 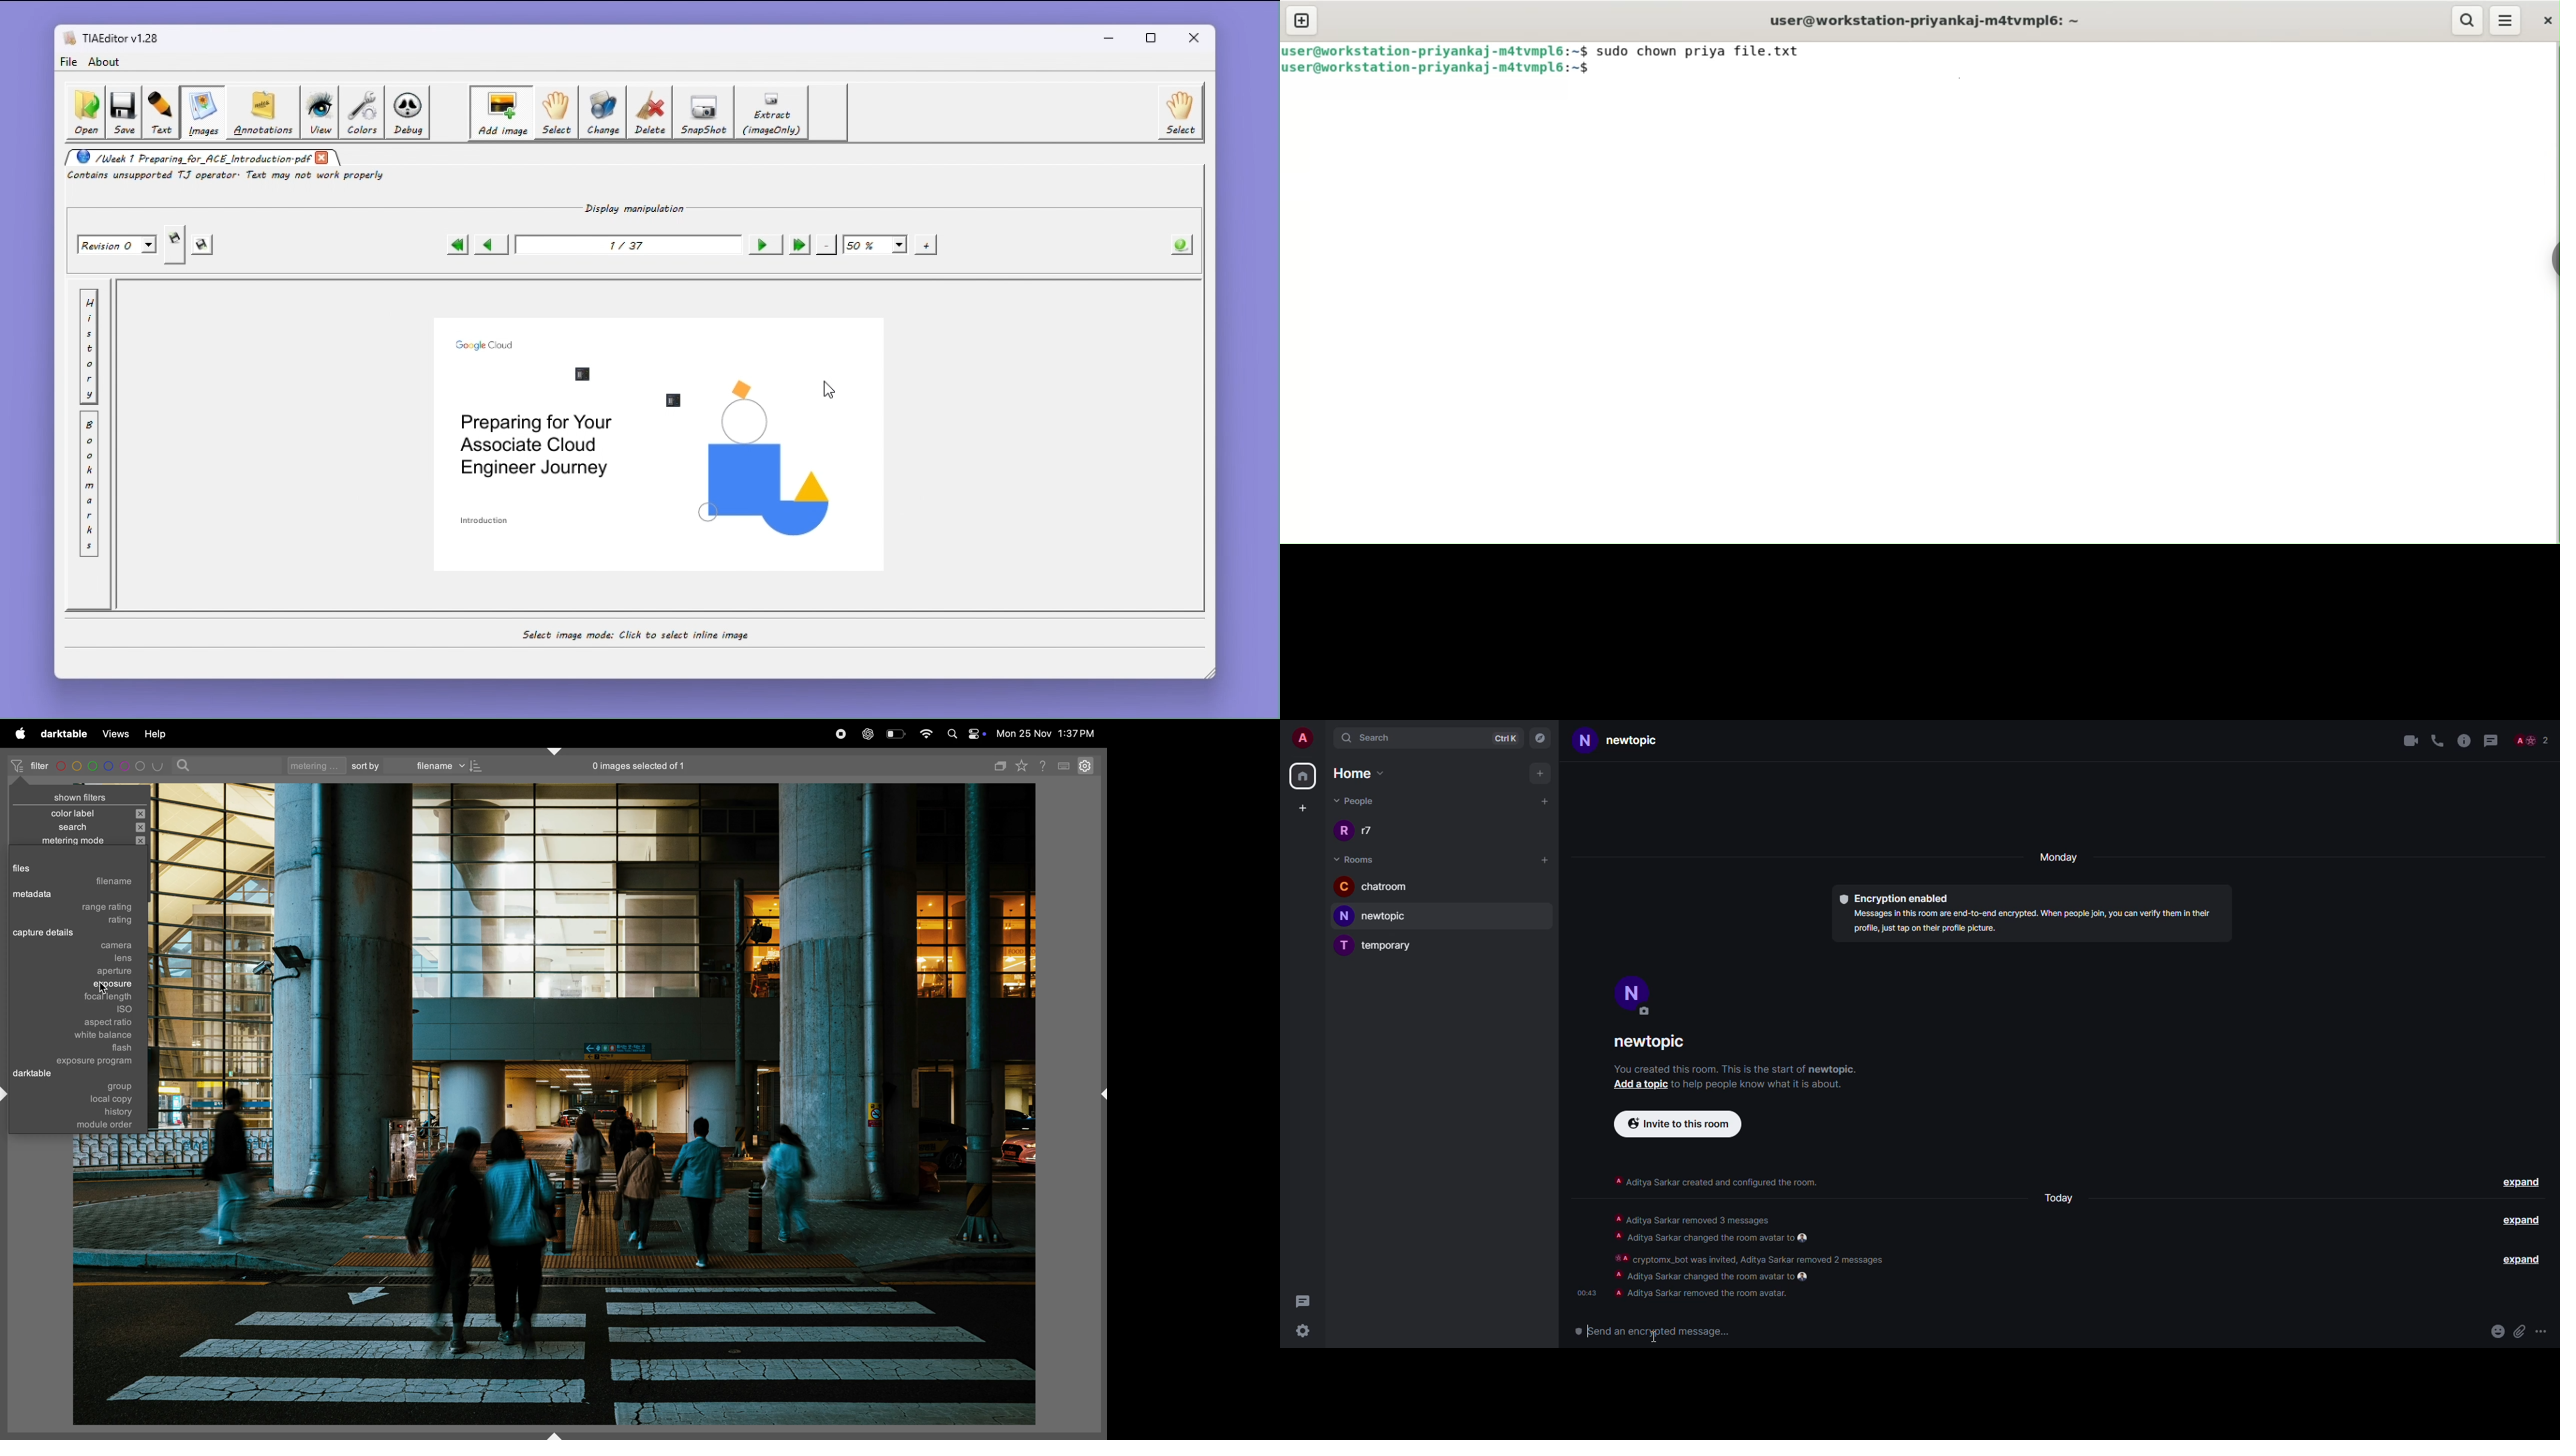 What do you see at coordinates (875, 244) in the screenshot?
I see `50%` at bounding box center [875, 244].